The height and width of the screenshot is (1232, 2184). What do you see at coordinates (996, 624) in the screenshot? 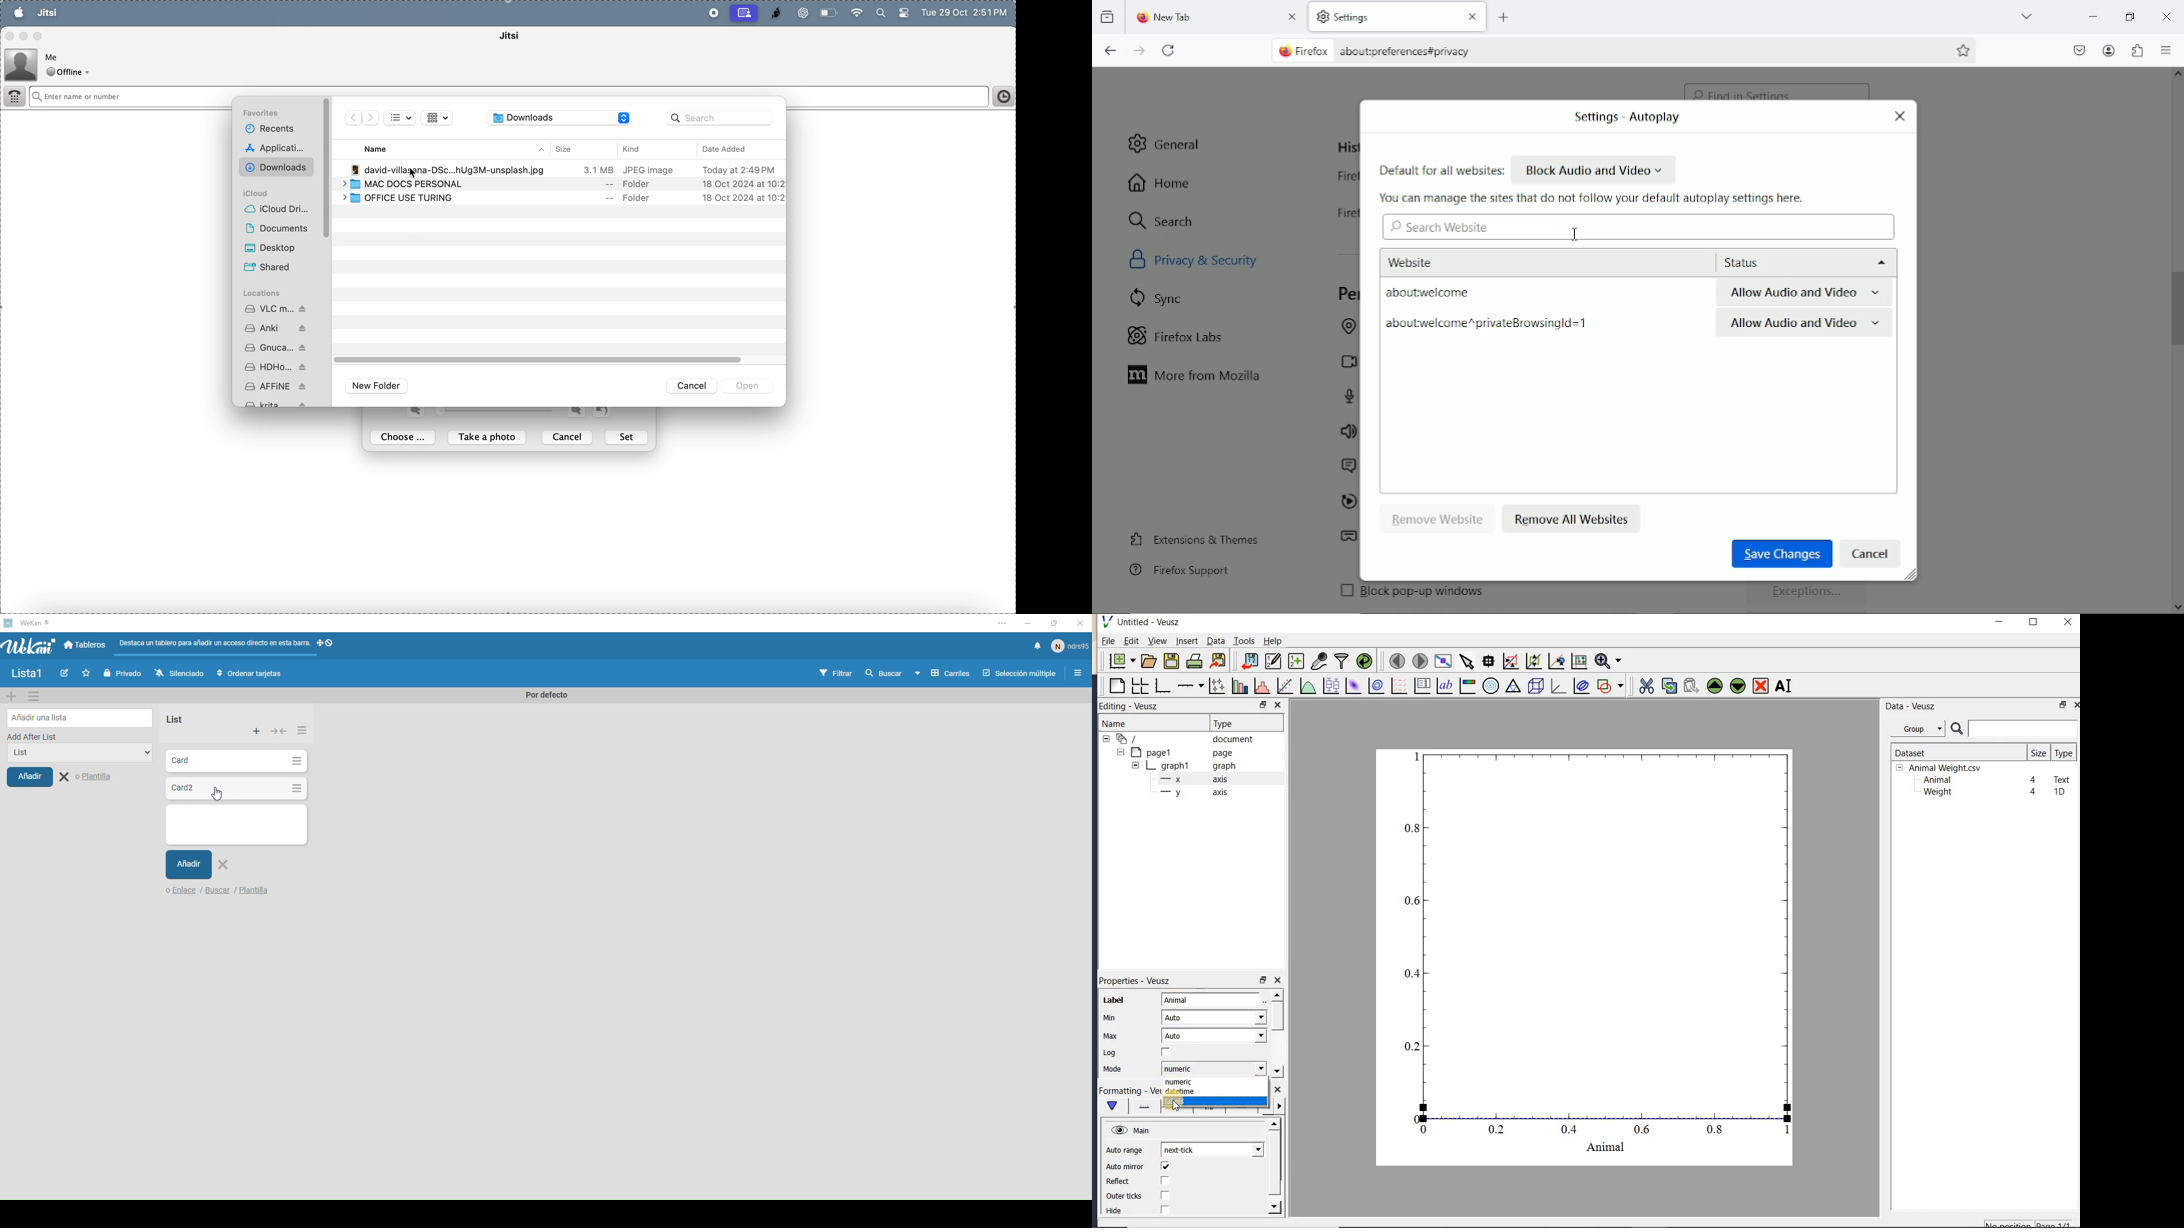
I see `settings` at bounding box center [996, 624].